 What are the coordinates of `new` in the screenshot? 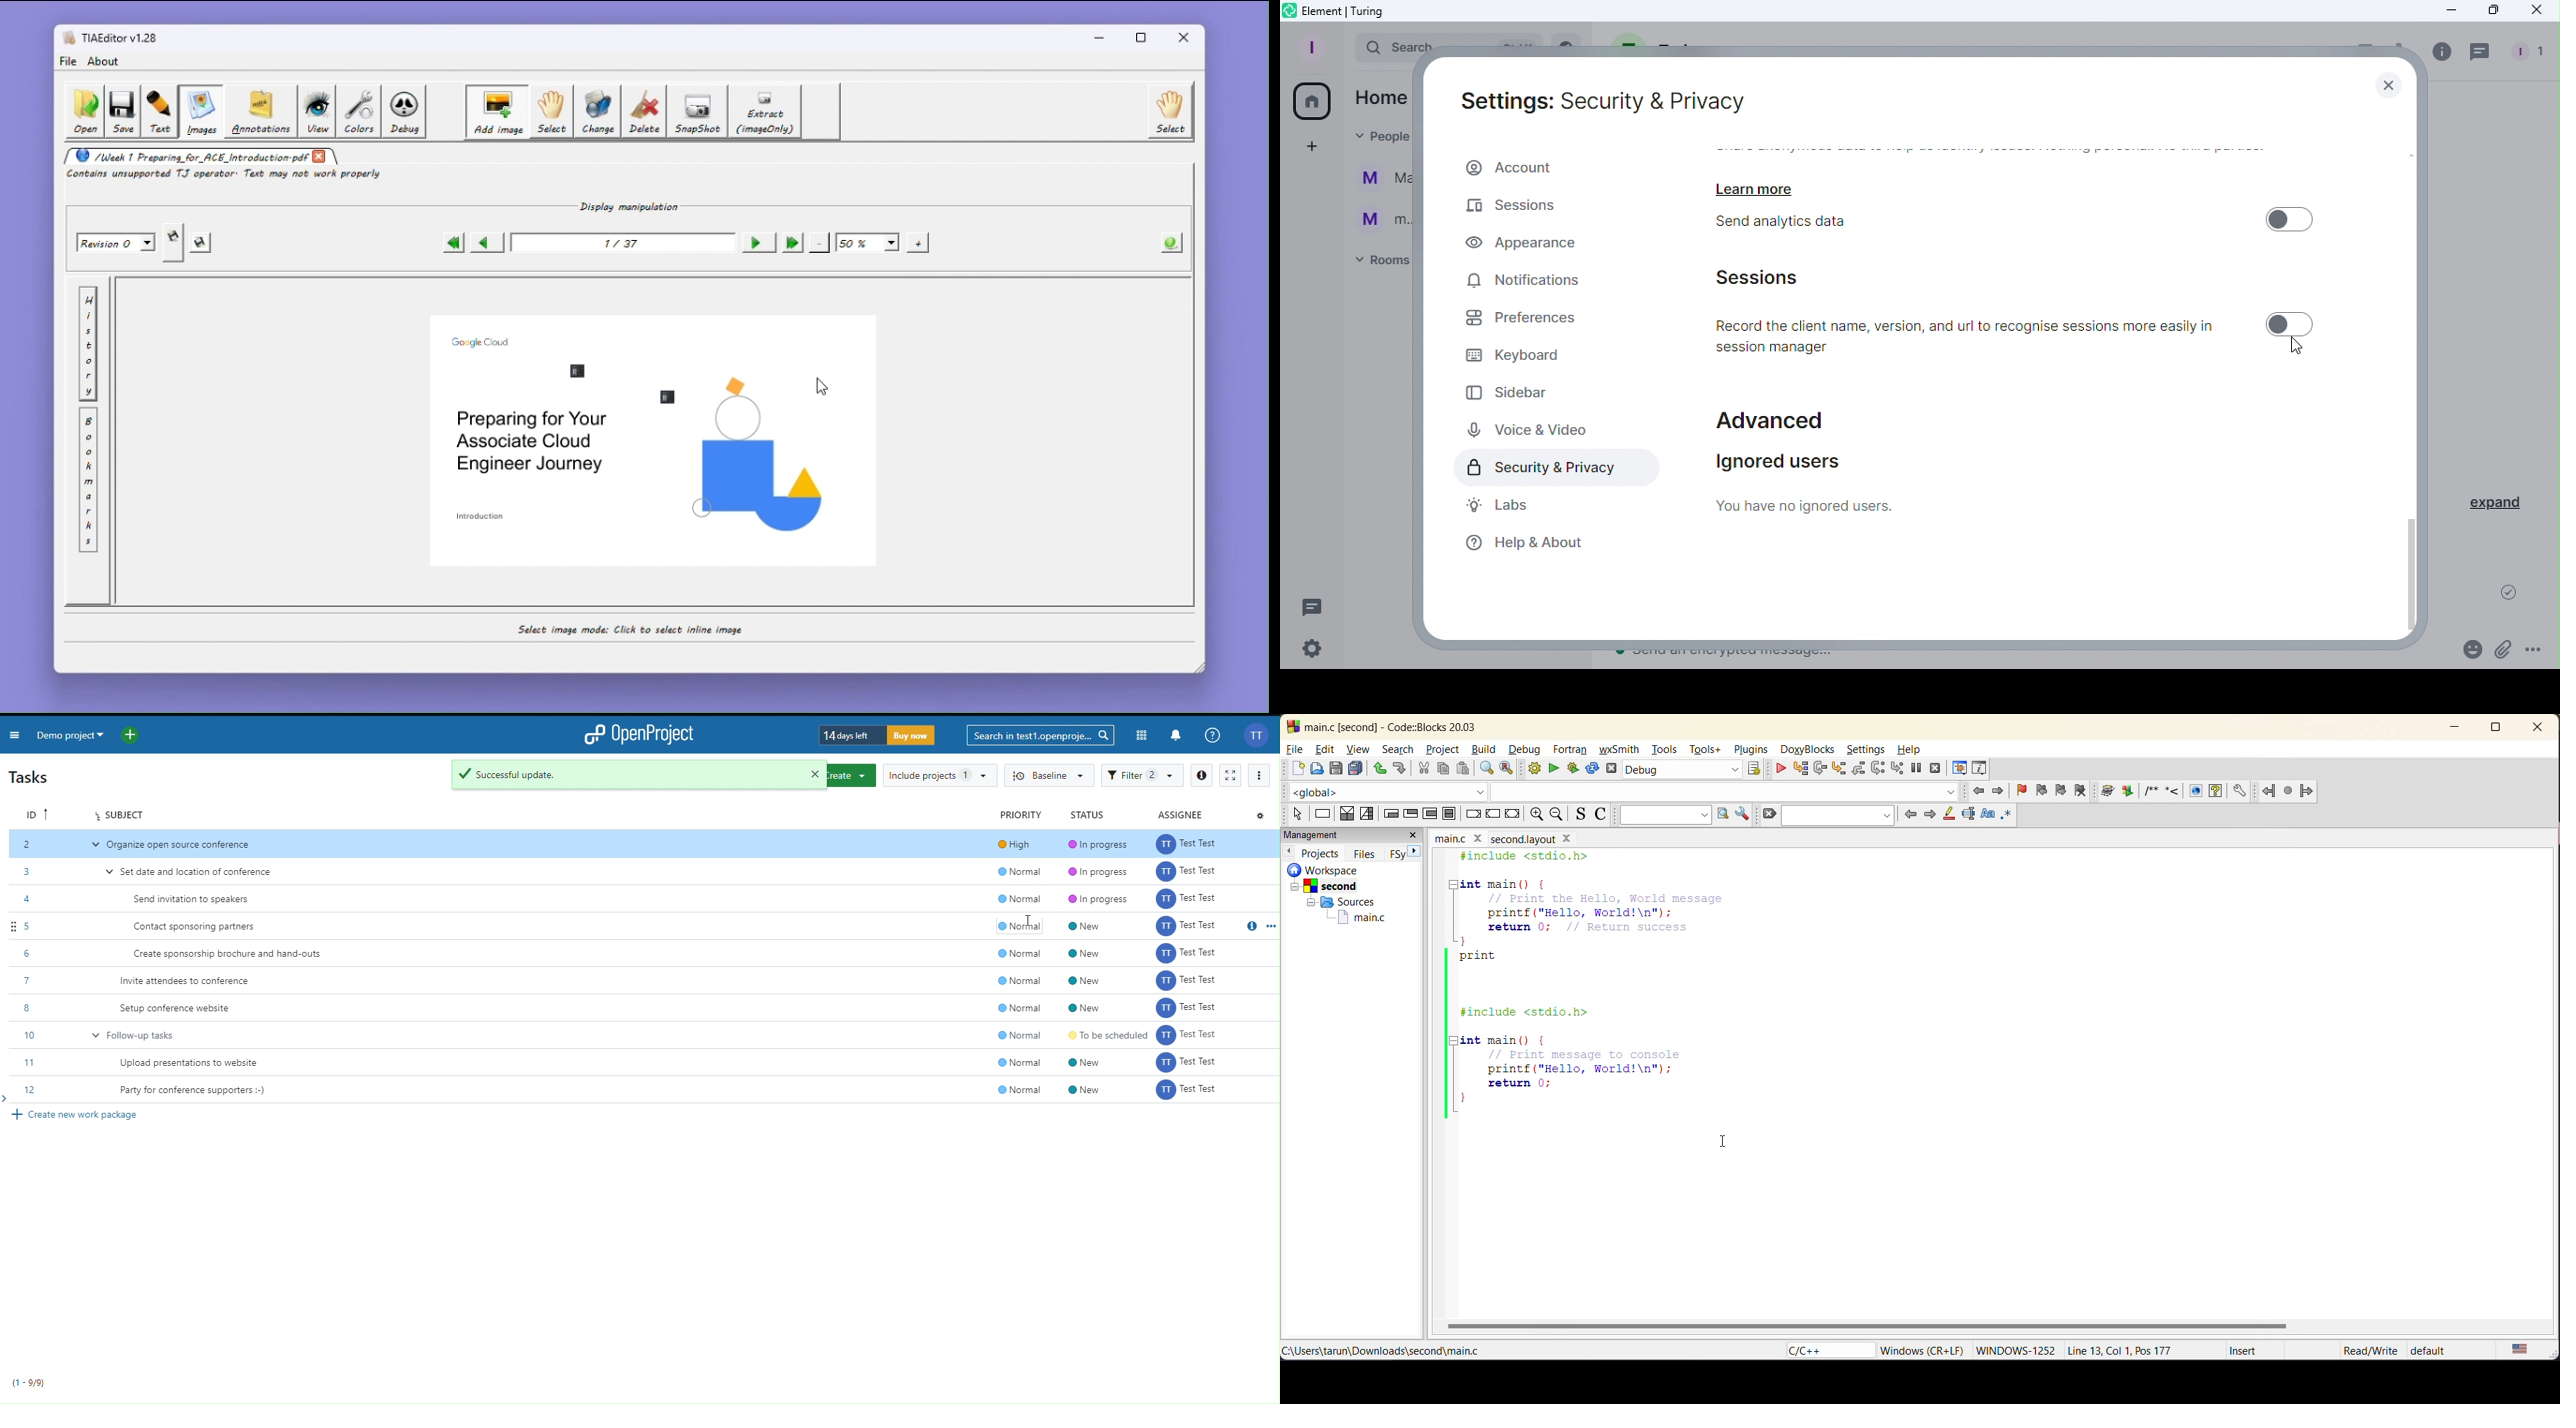 It's located at (1293, 769).